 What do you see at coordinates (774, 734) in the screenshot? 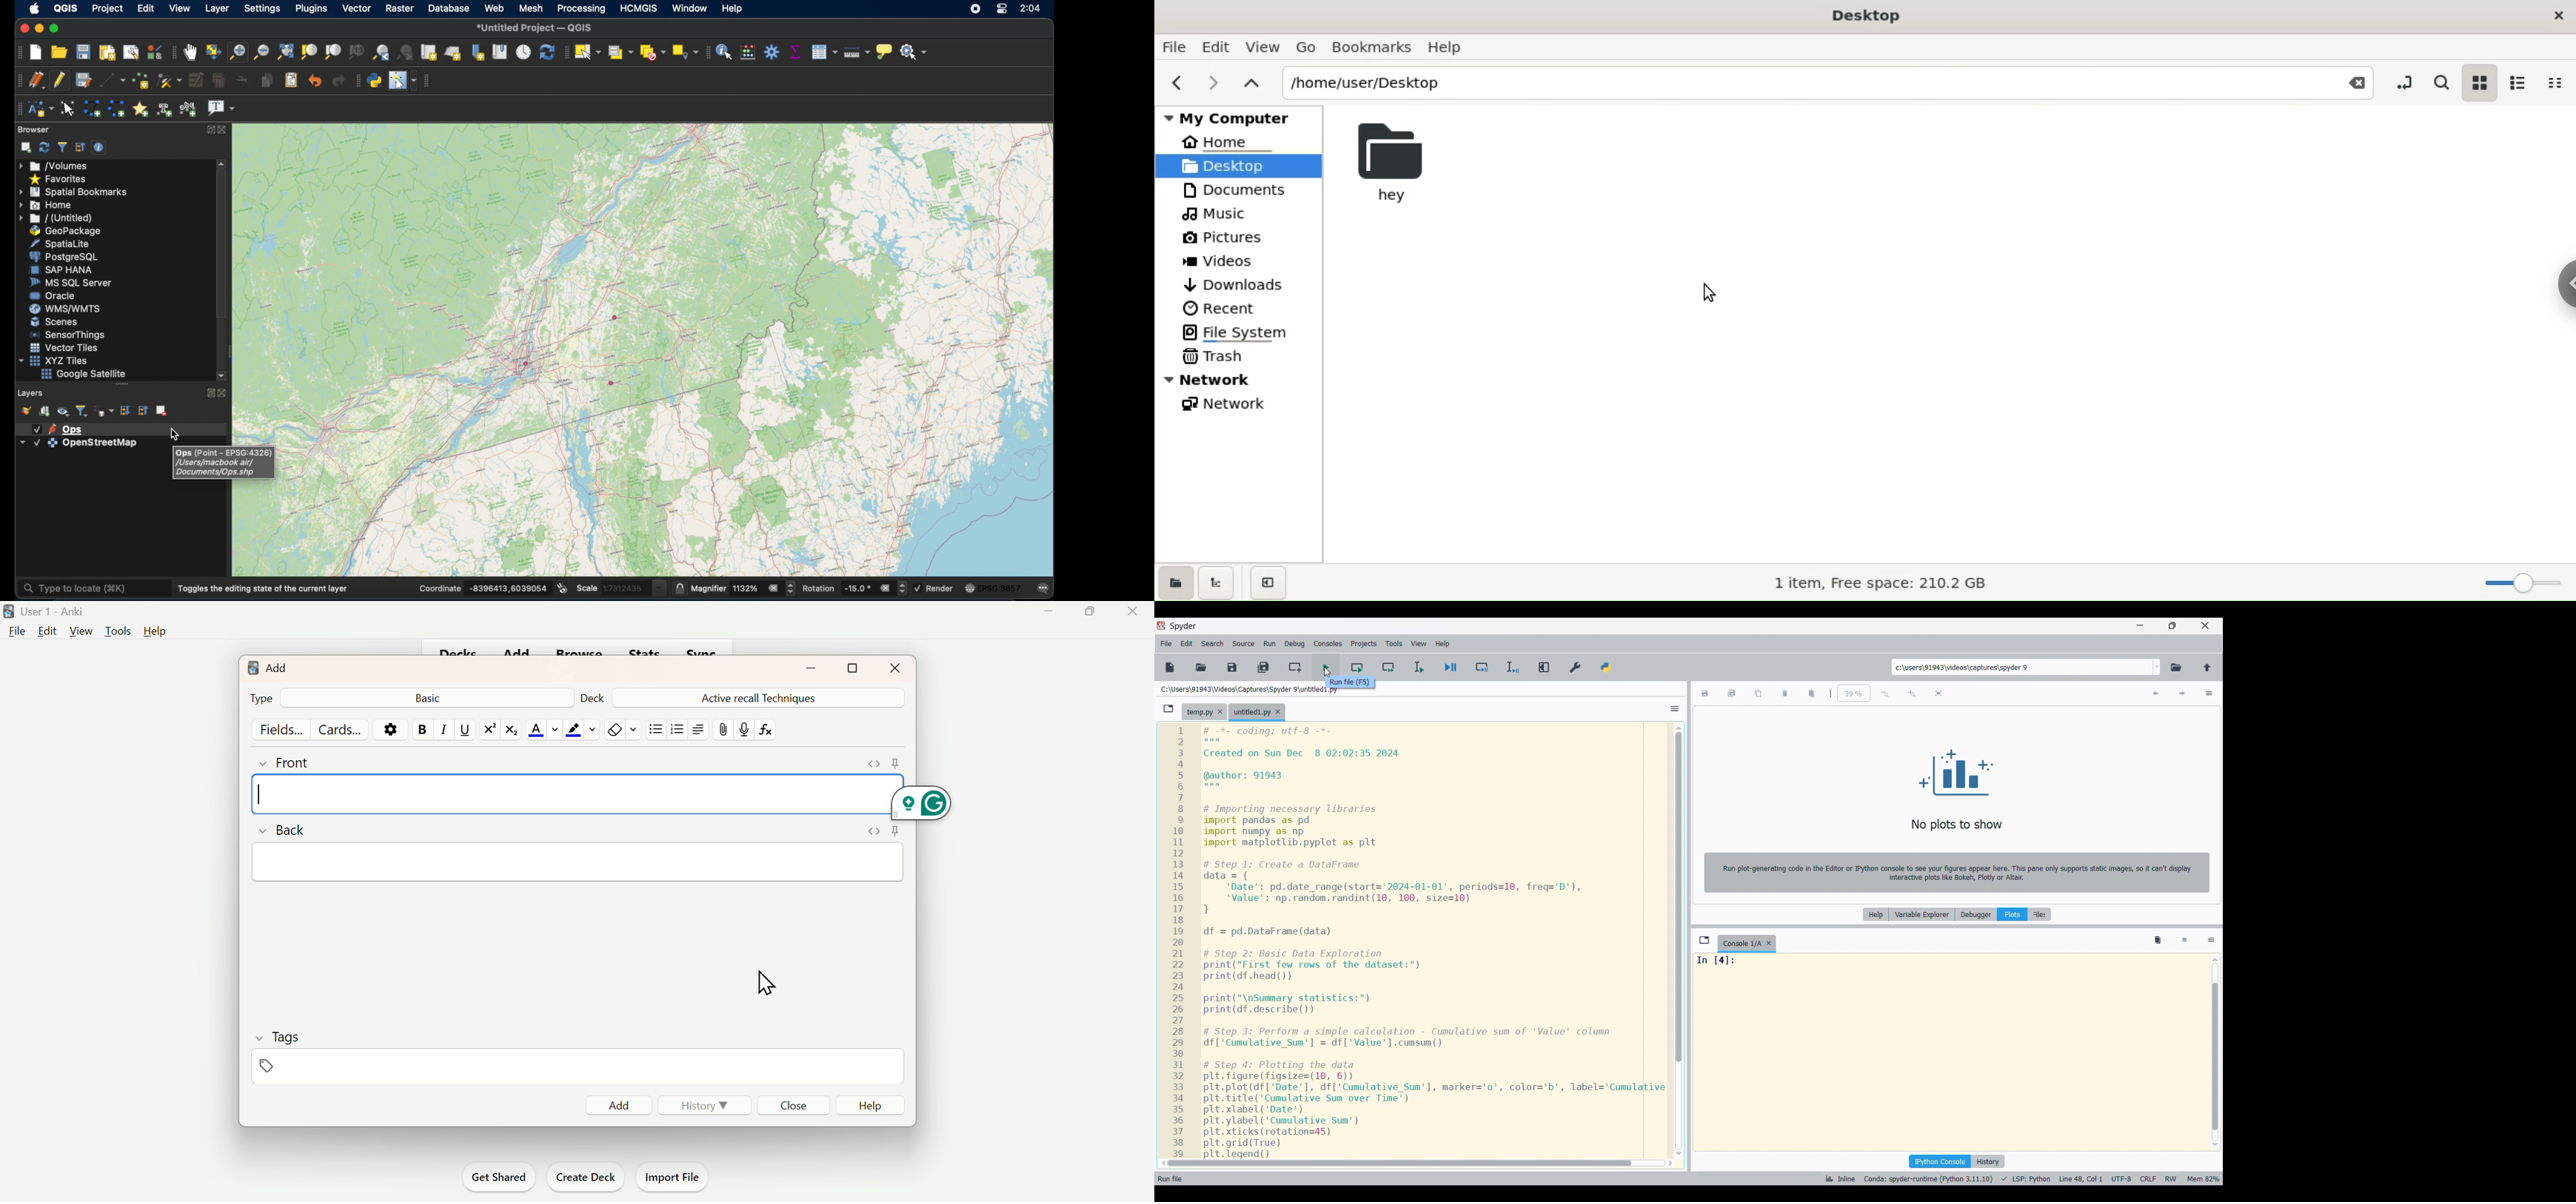
I see `fx` at bounding box center [774, 734].